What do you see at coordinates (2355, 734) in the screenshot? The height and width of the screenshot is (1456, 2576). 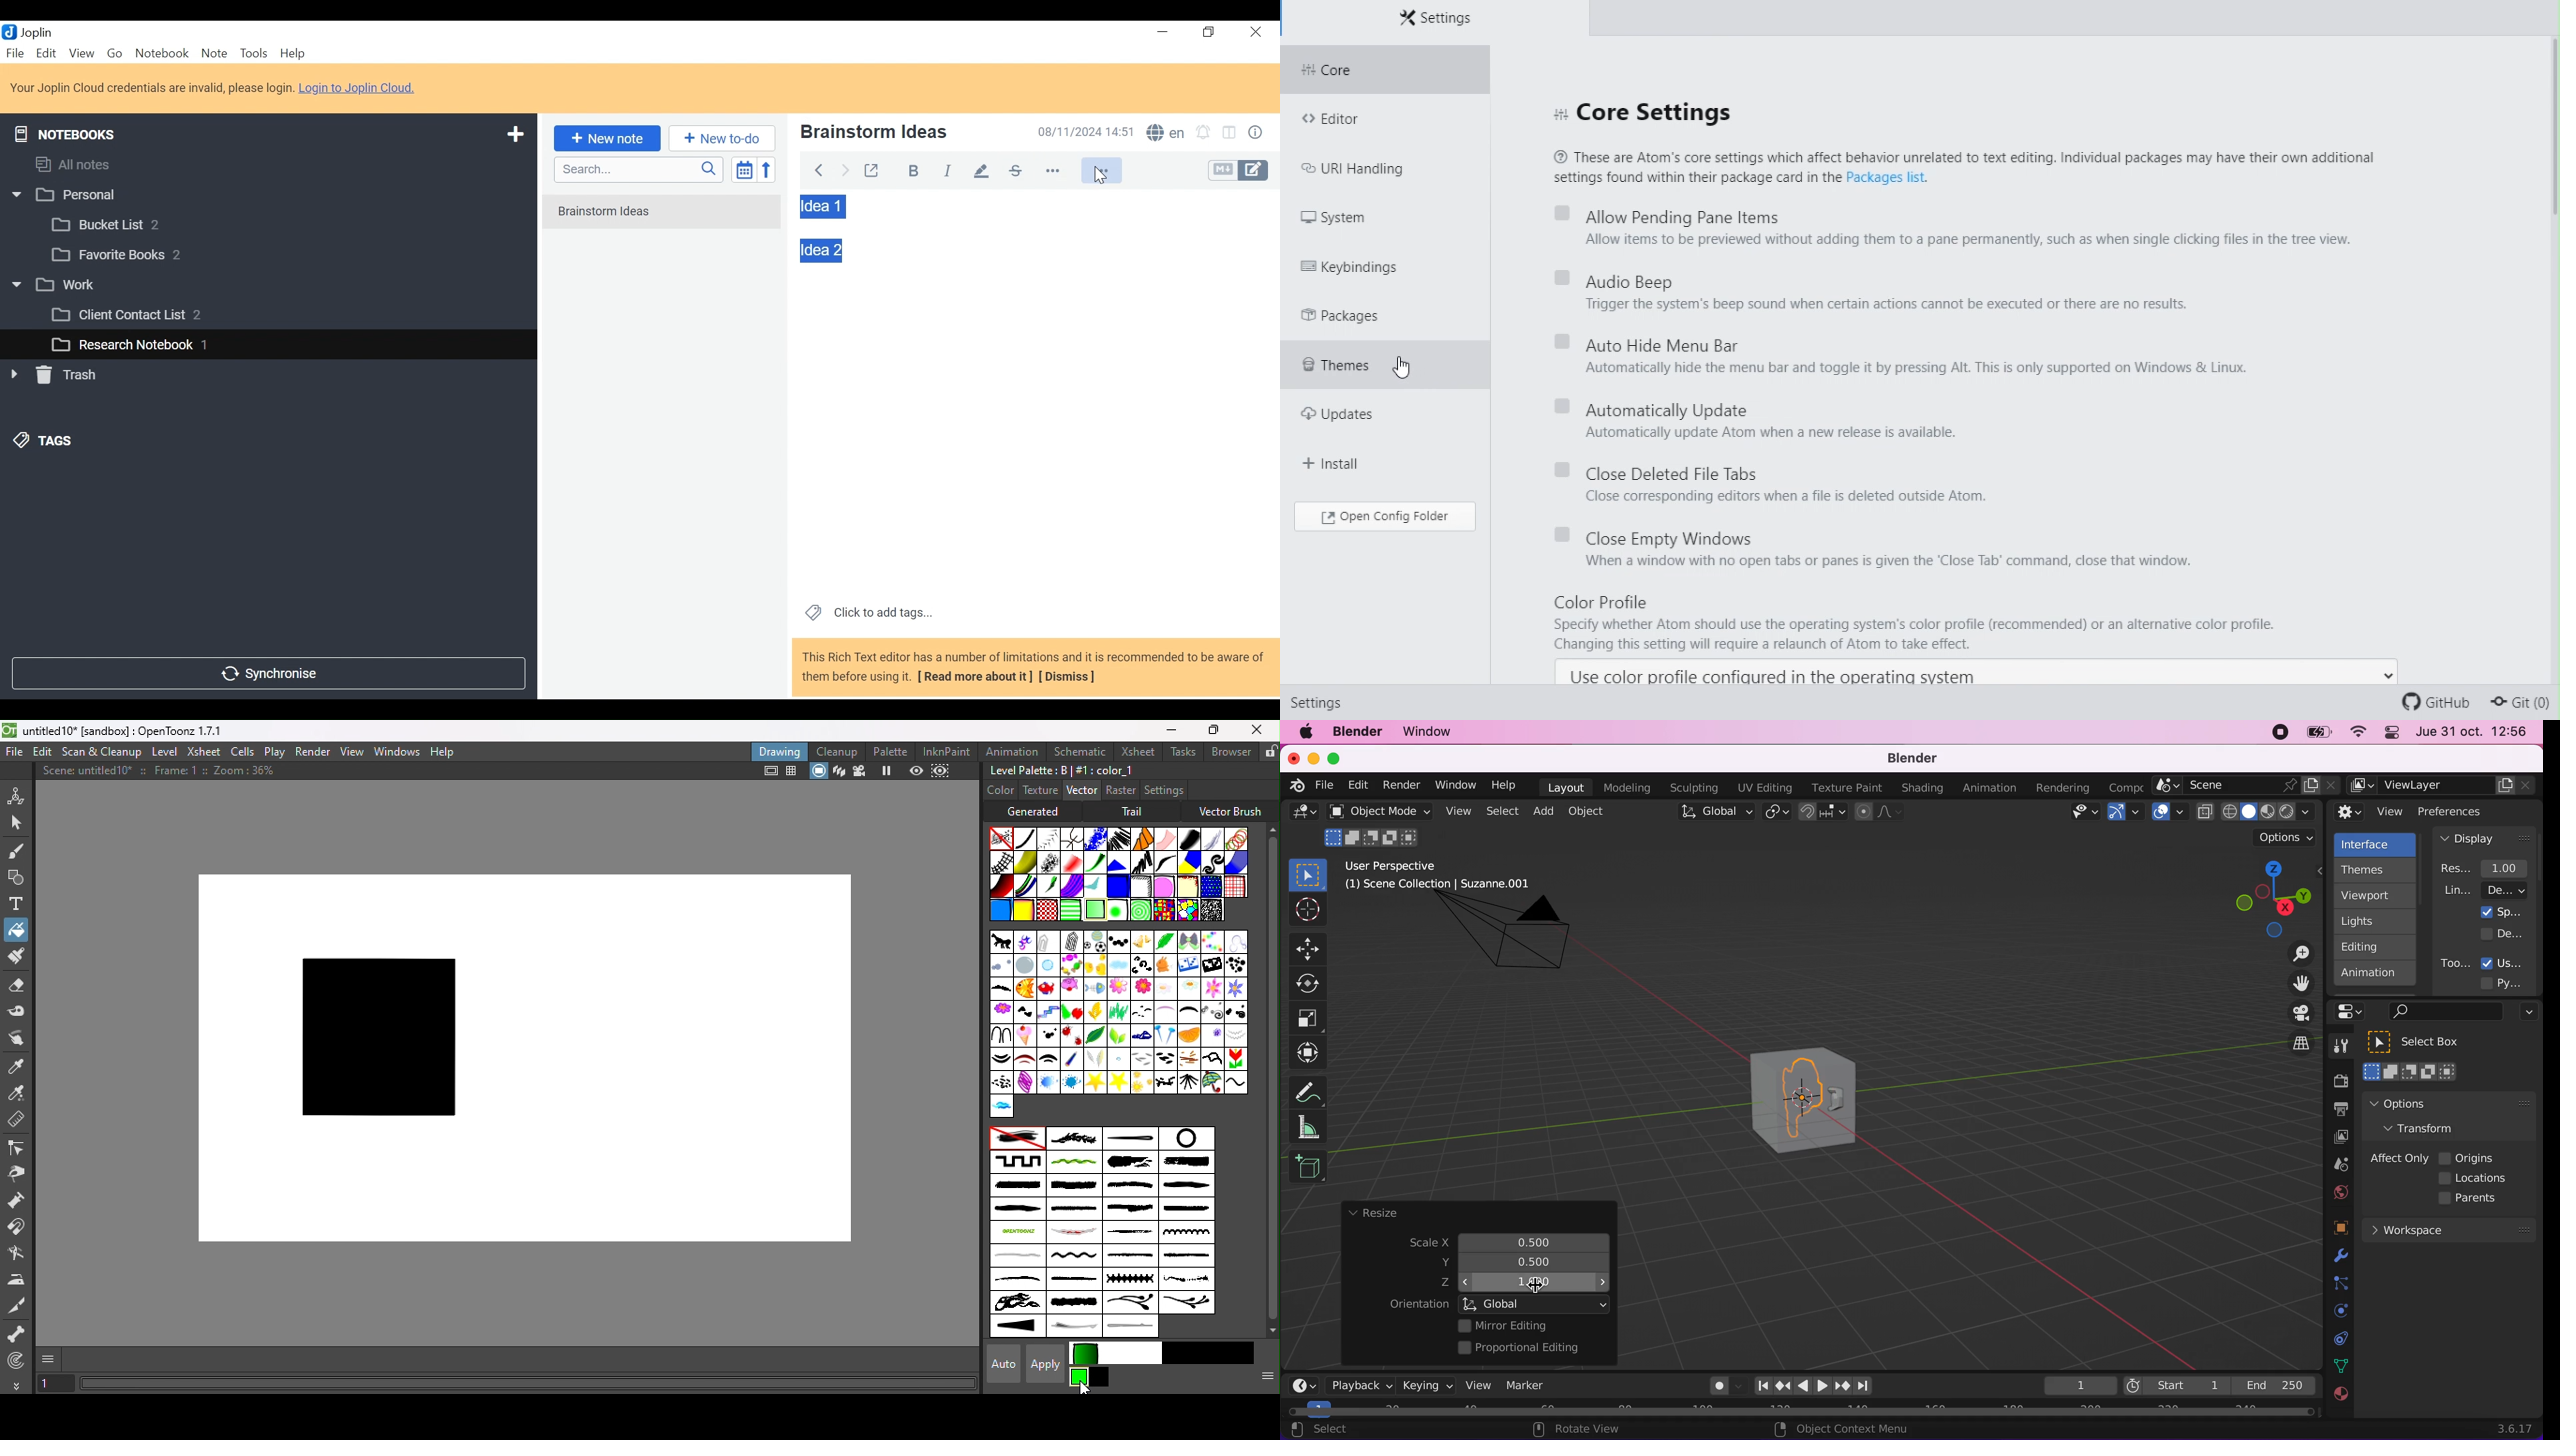 I see `wifi` at bounding box center [2355, 734].